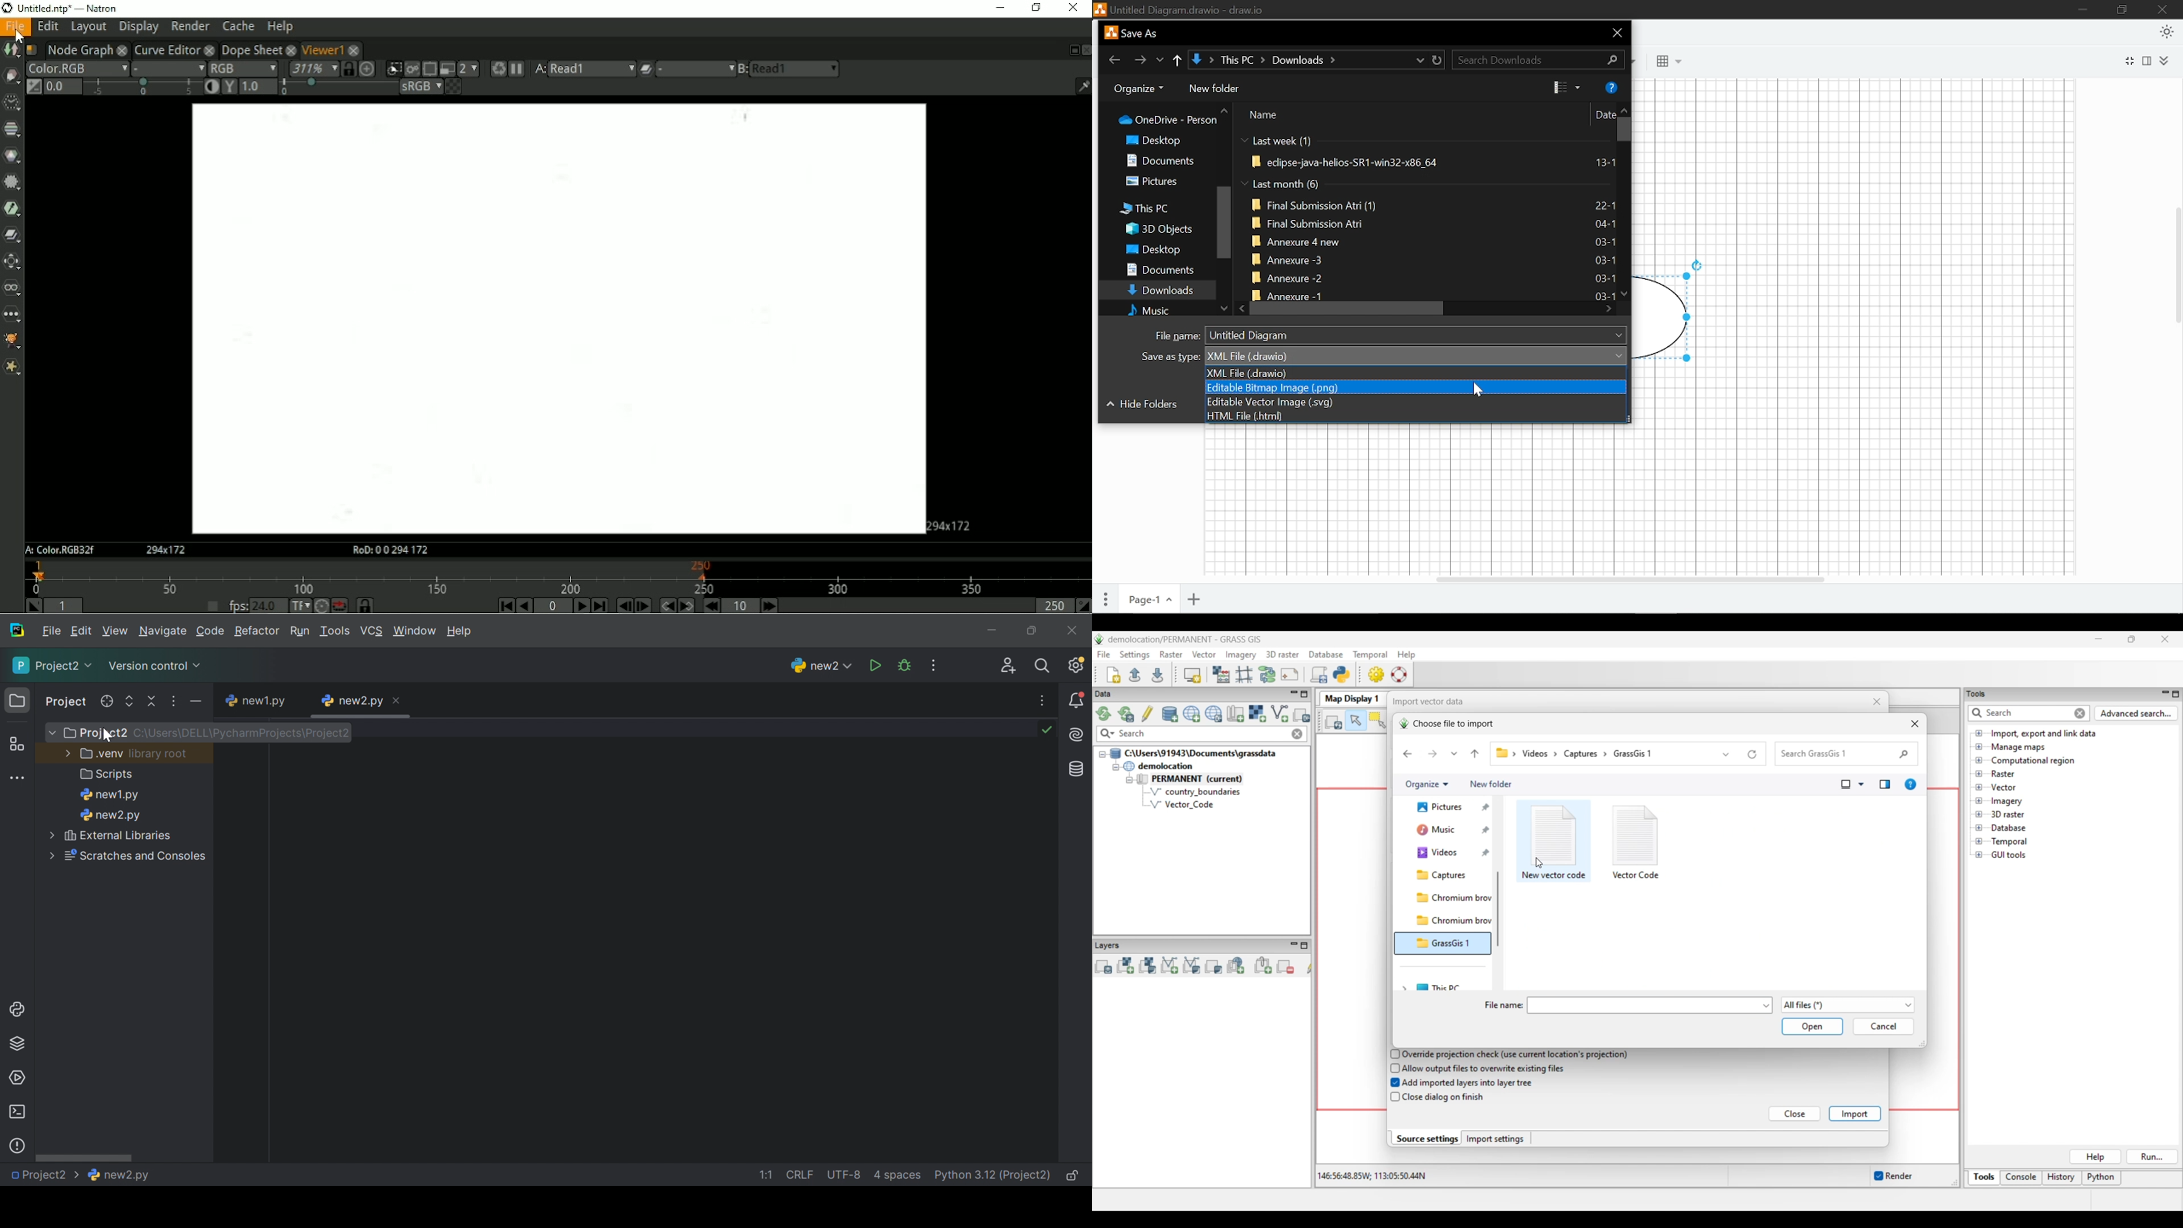 The image size is (2184, 1232). I want to click on External libraries, so click(119, 836).